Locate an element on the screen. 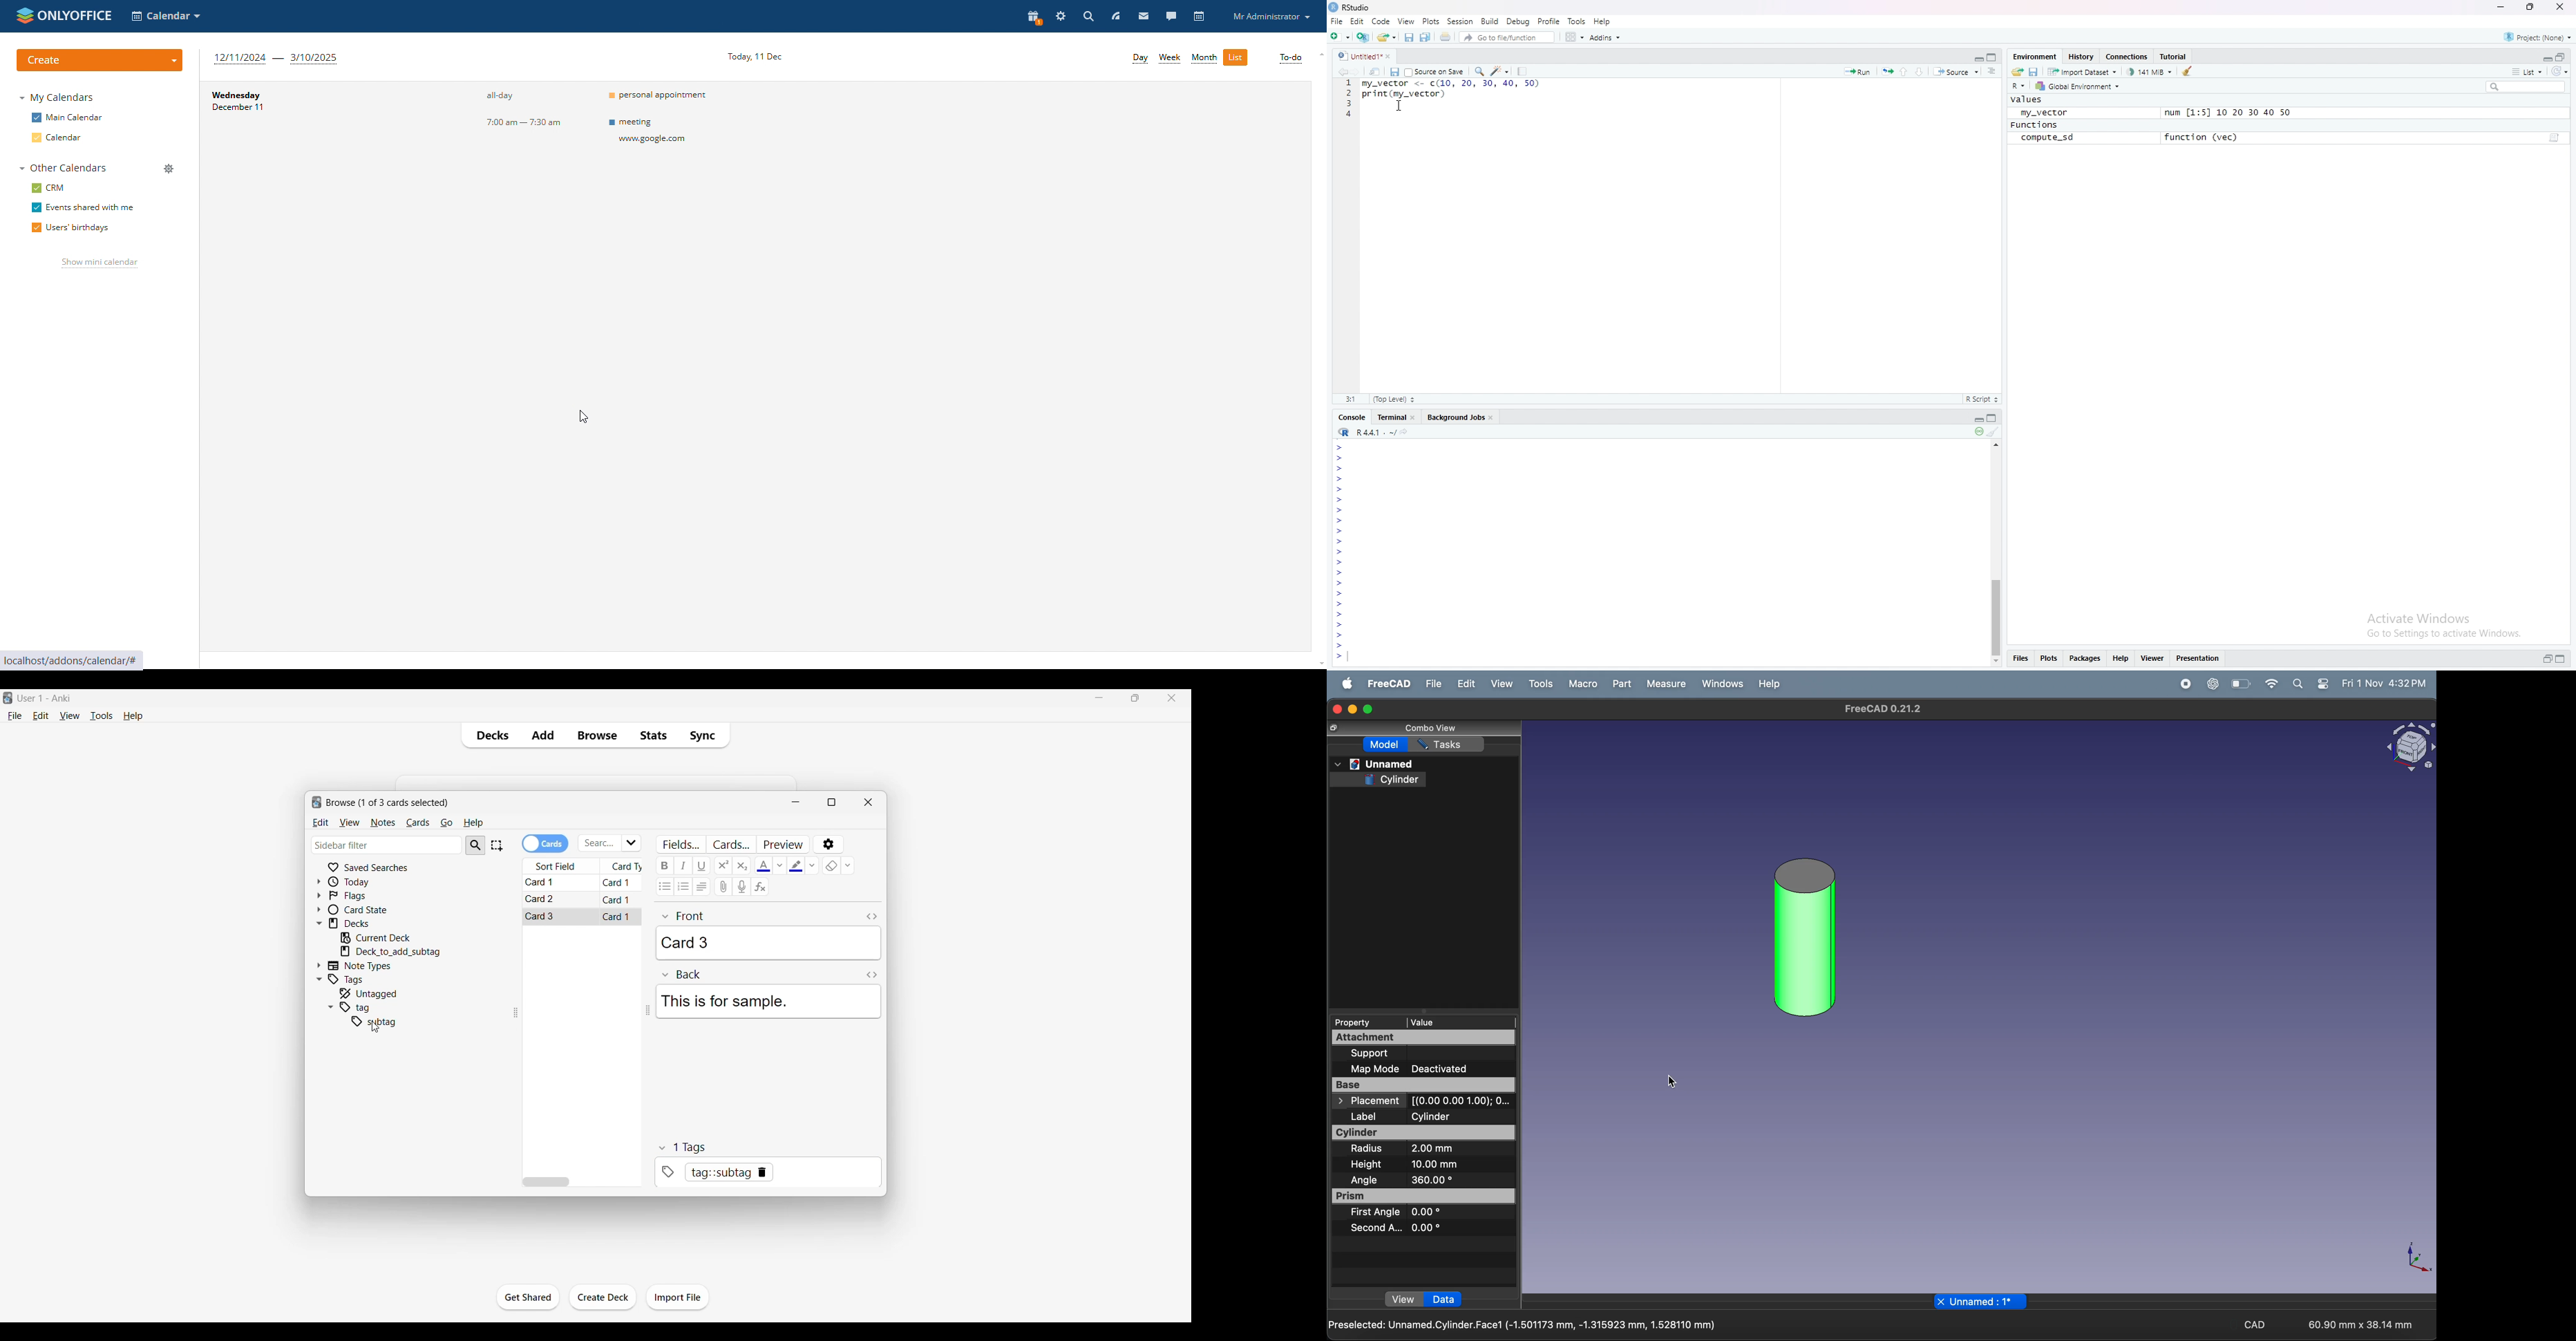 Image resolution: width=2576 pixels, height=1344 pixels. Minimize is located at coordinates (796, 802).